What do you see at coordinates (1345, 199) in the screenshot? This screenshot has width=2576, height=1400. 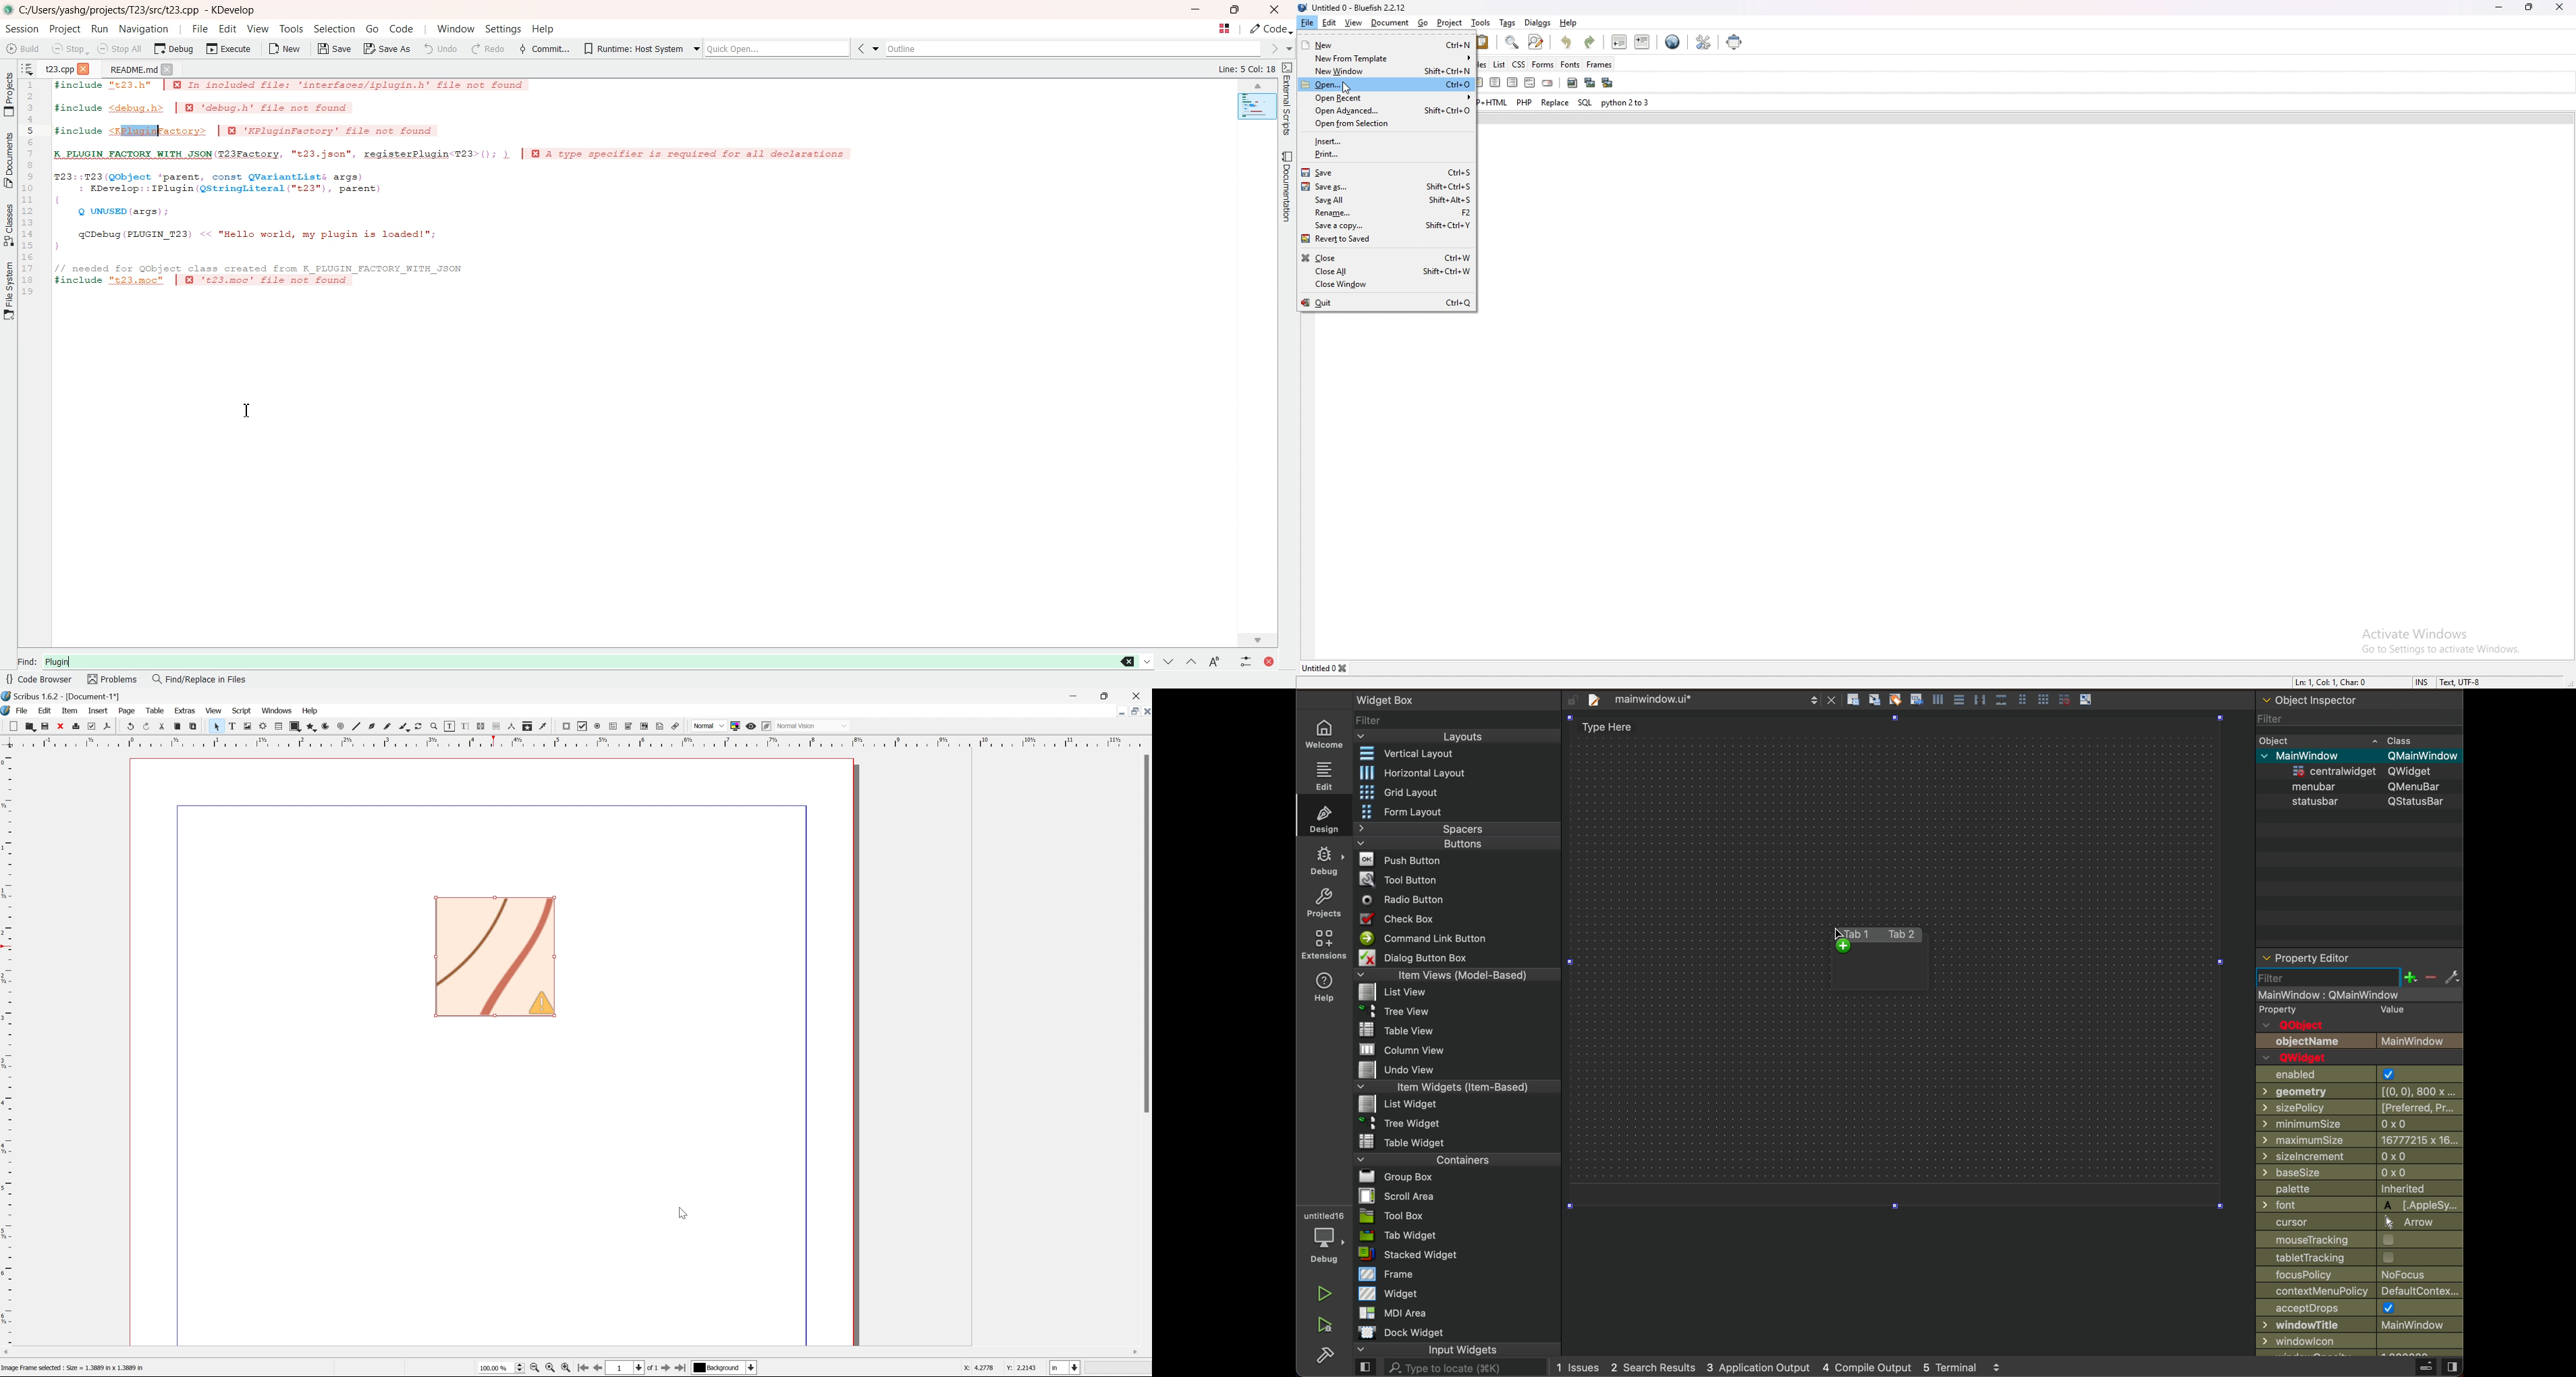 I see `save all` at bounding box center [1345, 199].